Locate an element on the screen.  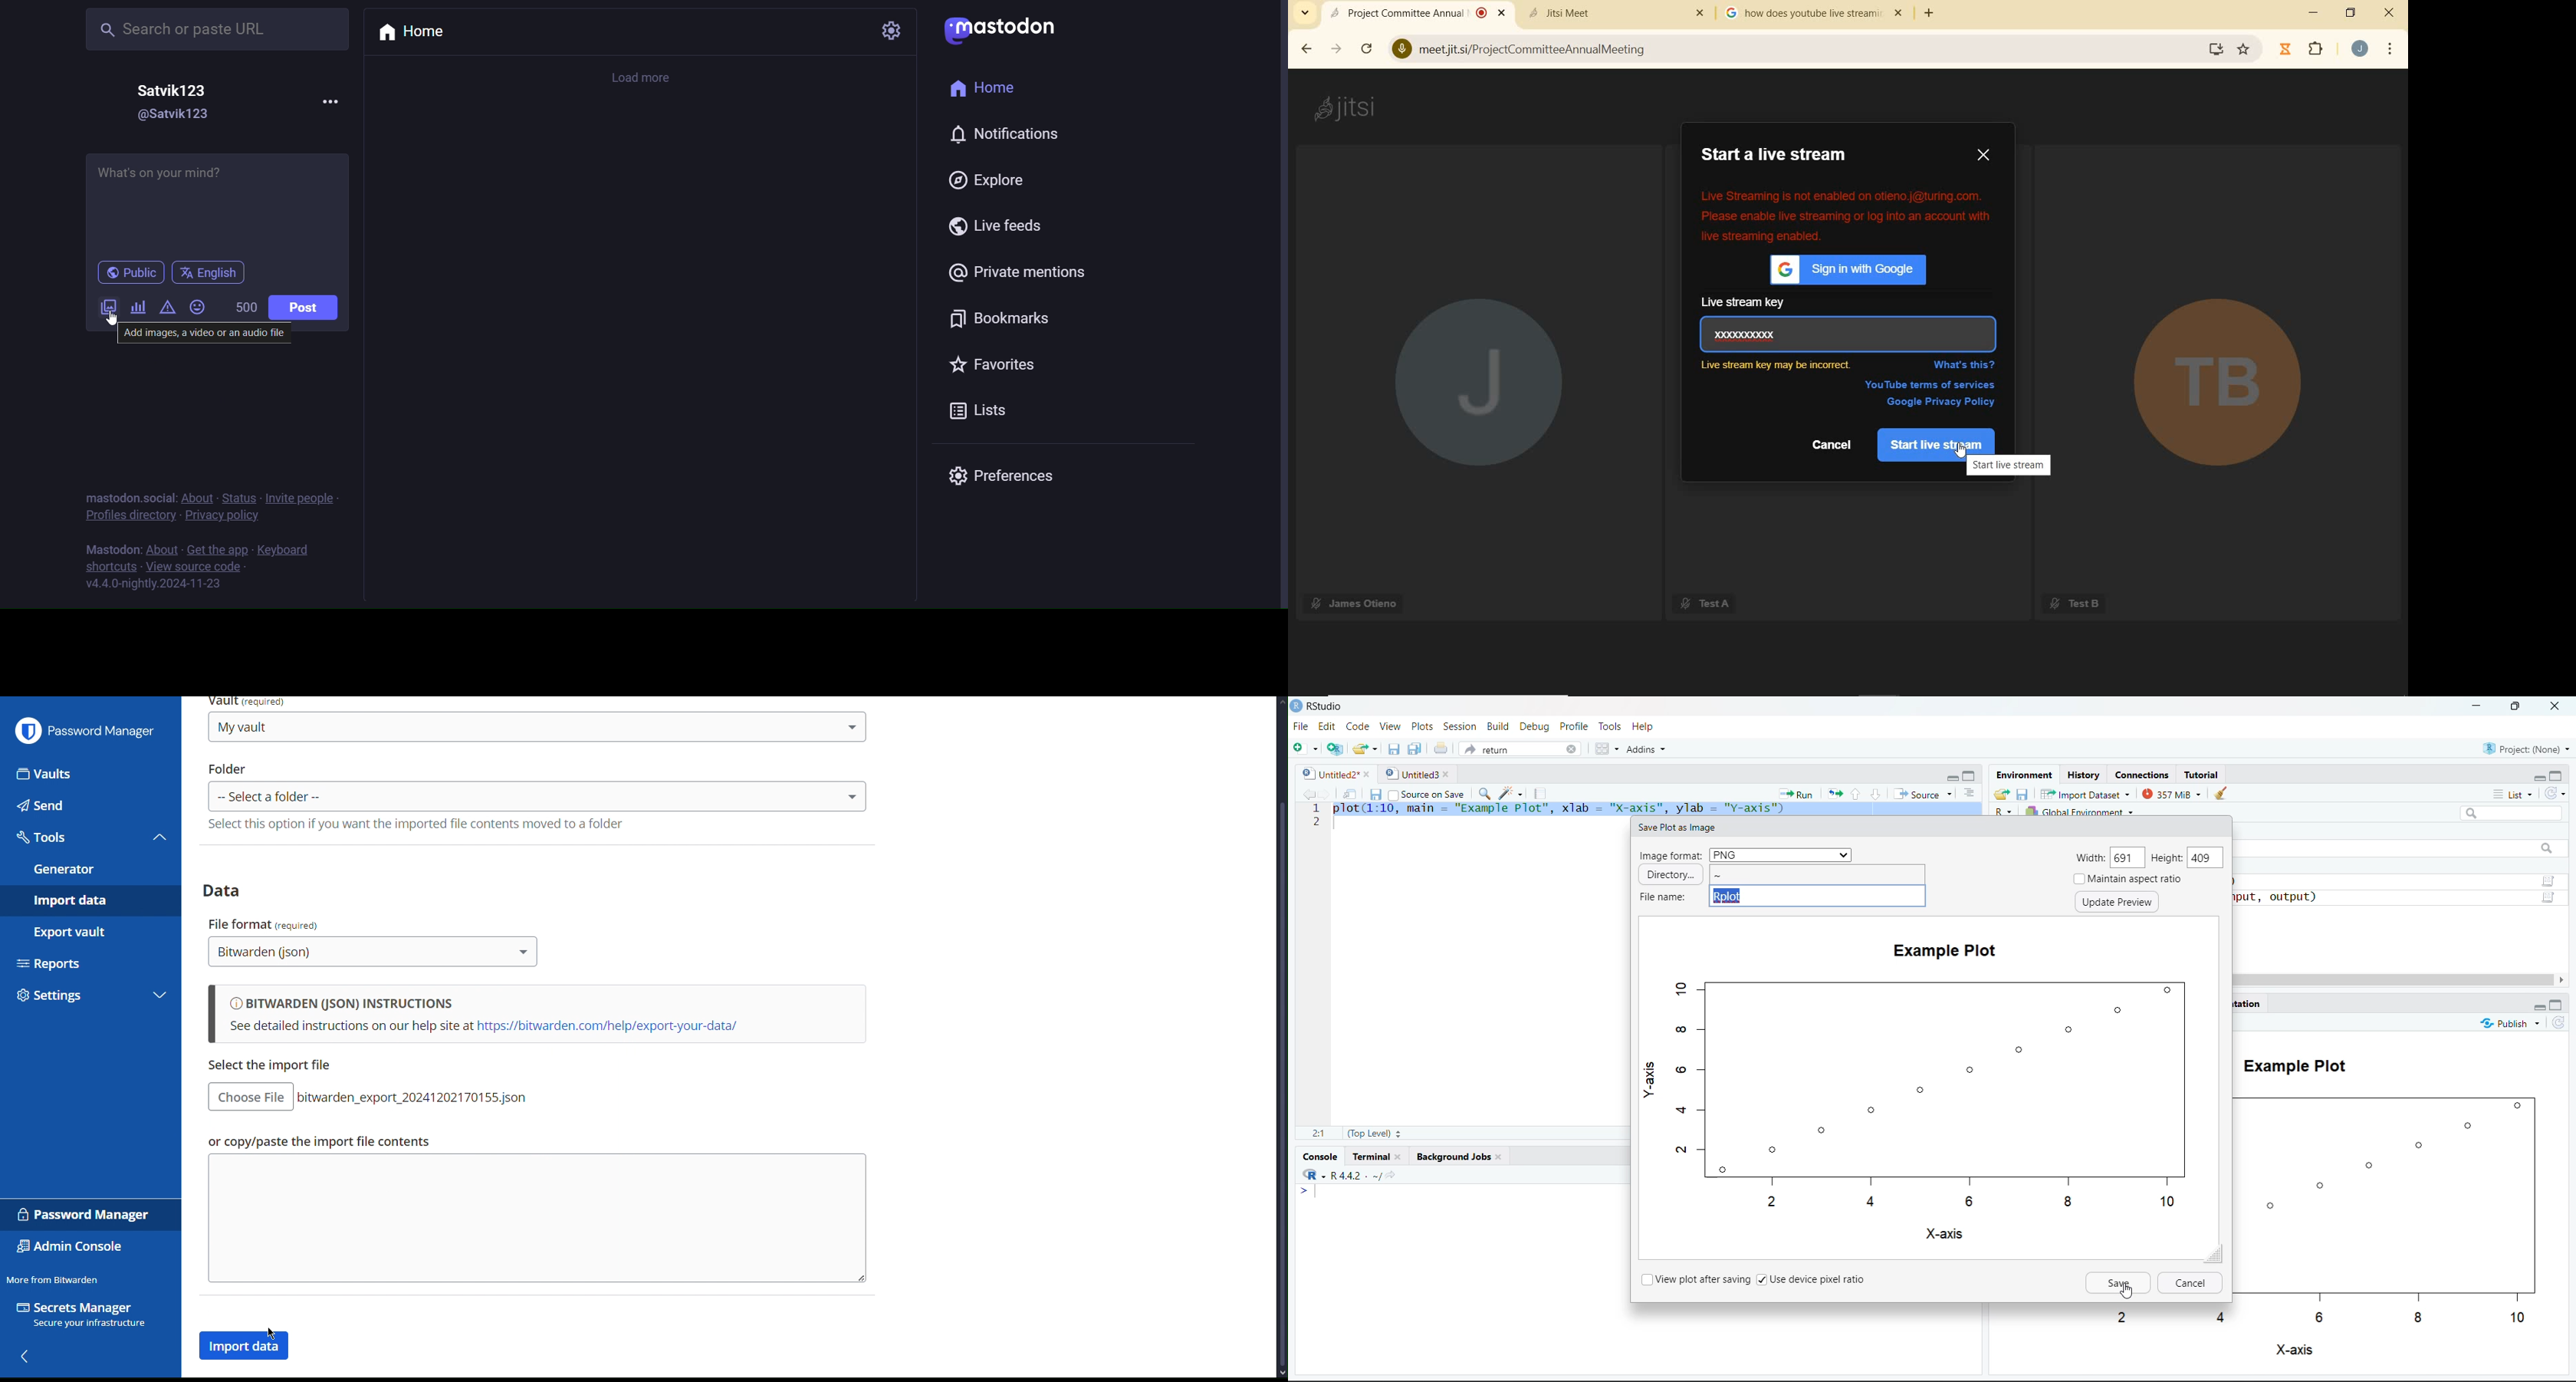
Data/Table is located at coordinates (2550, 898).